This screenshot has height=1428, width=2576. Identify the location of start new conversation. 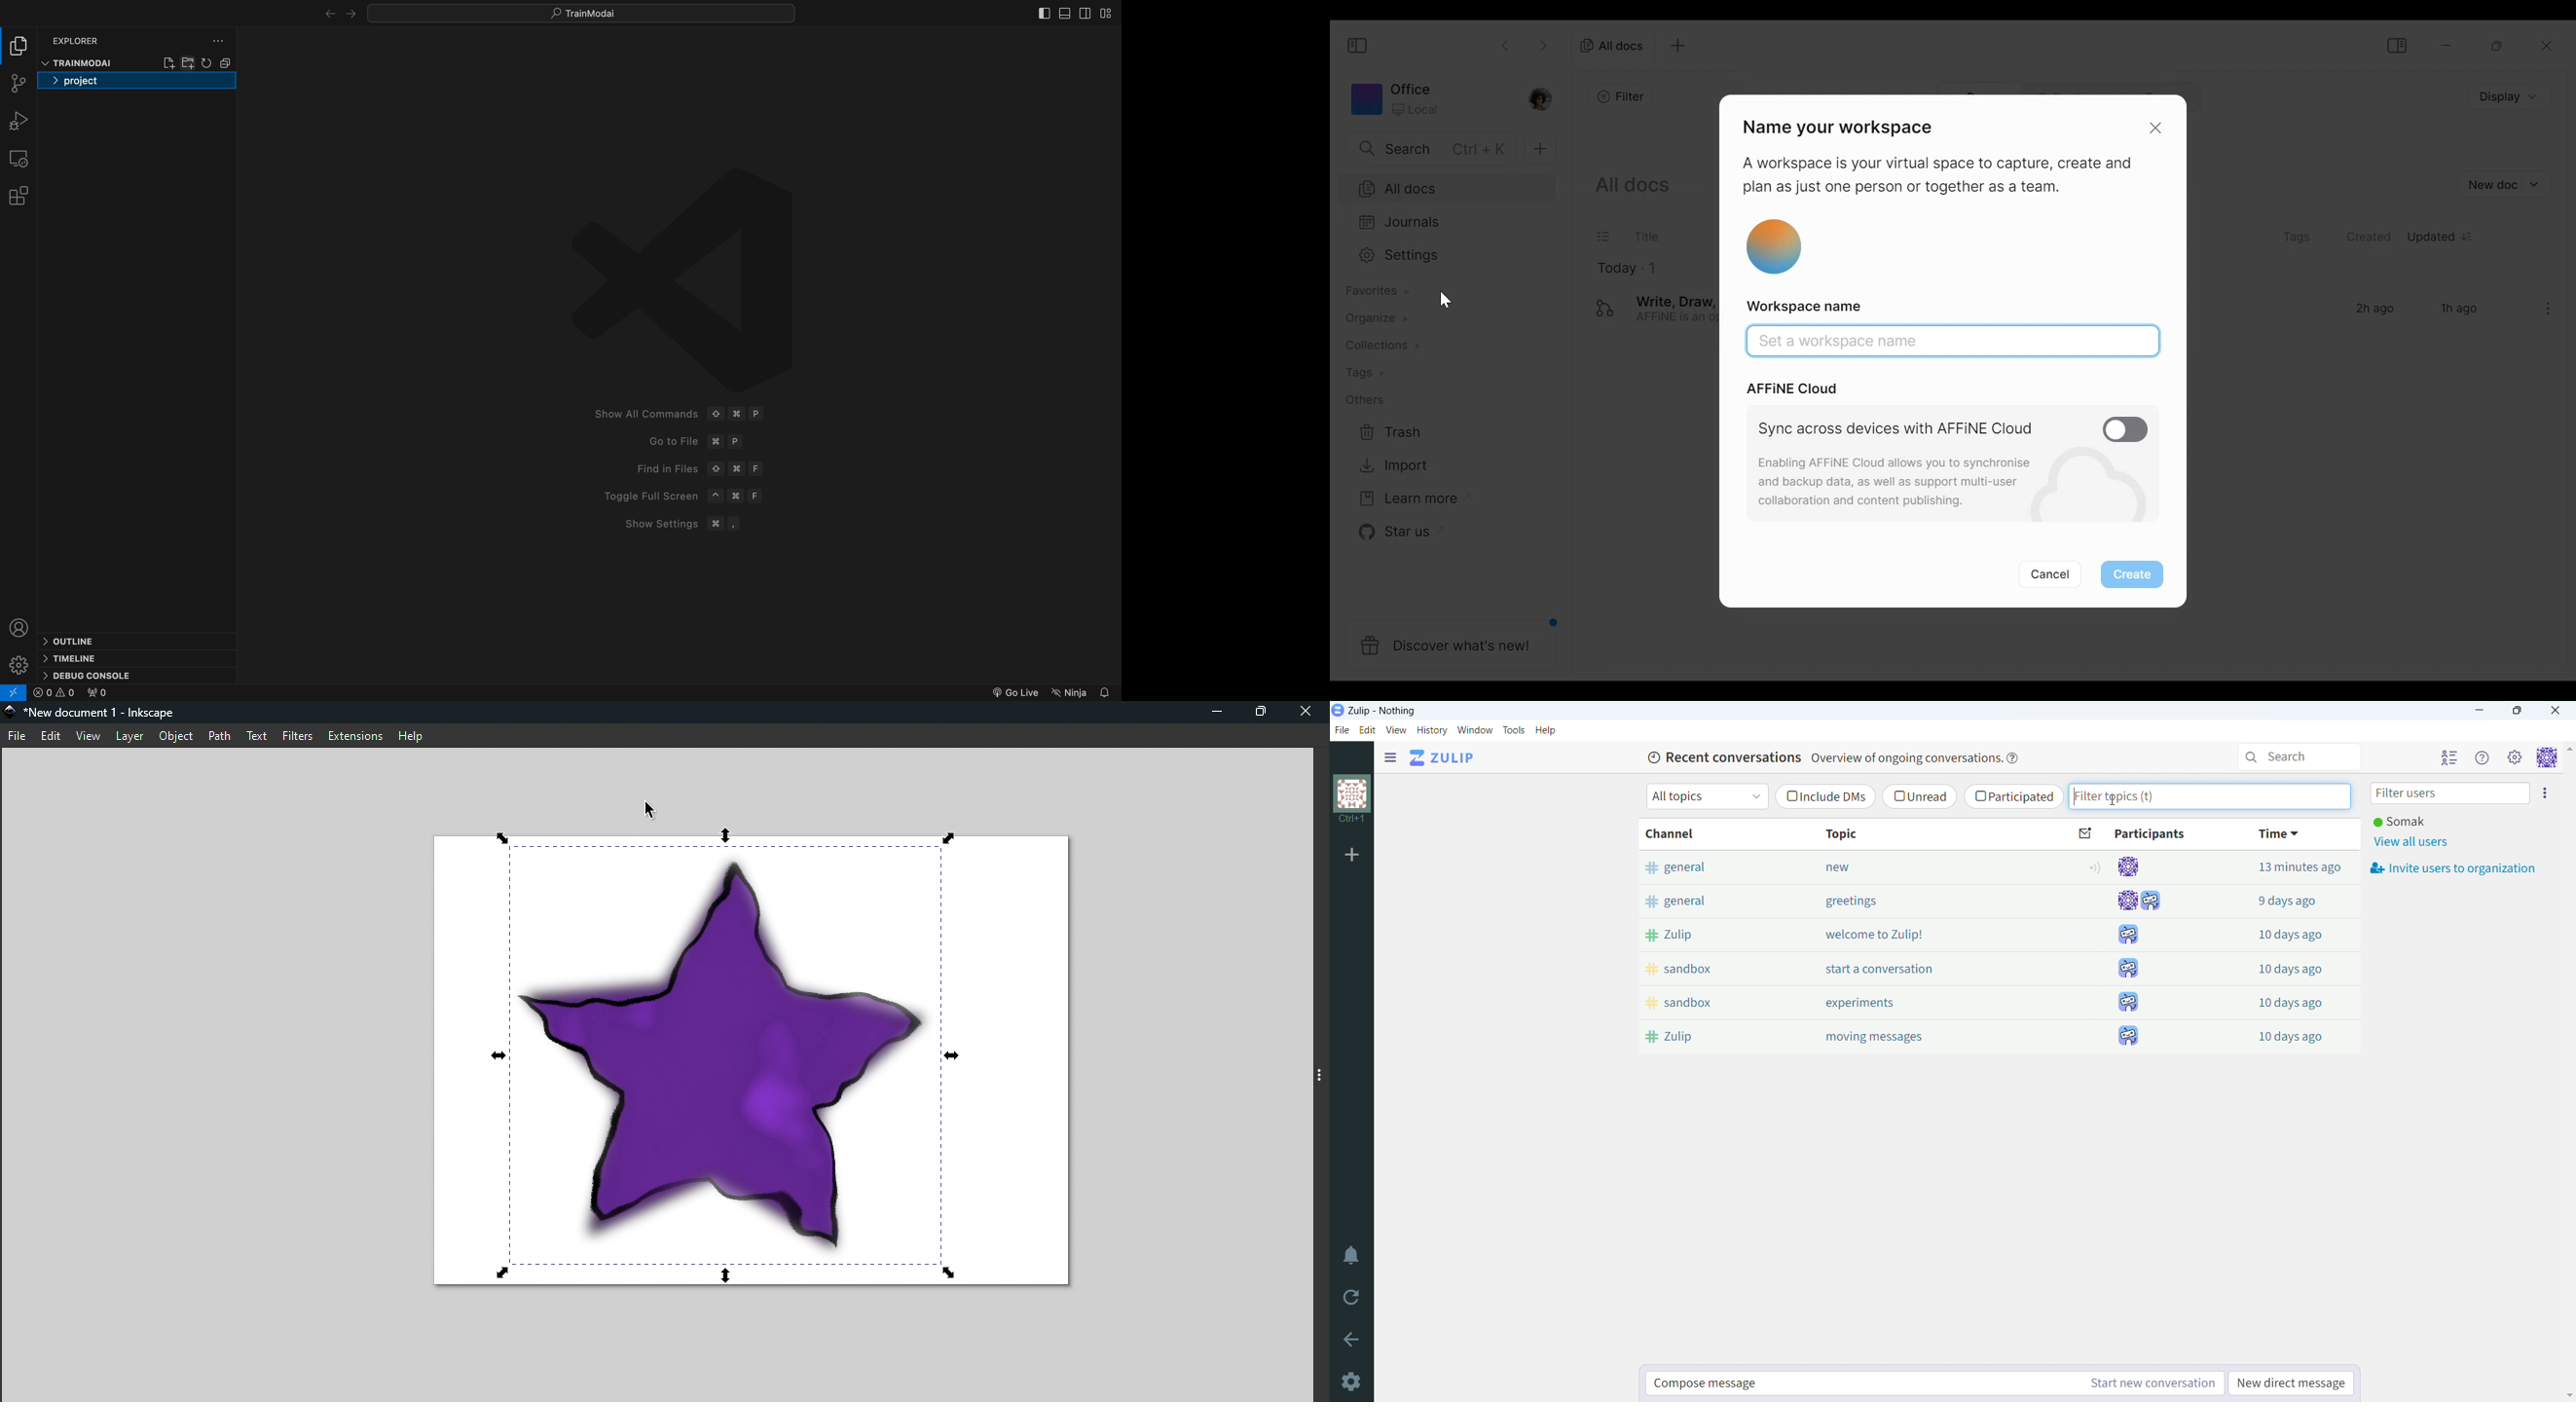
(2150, 1384).